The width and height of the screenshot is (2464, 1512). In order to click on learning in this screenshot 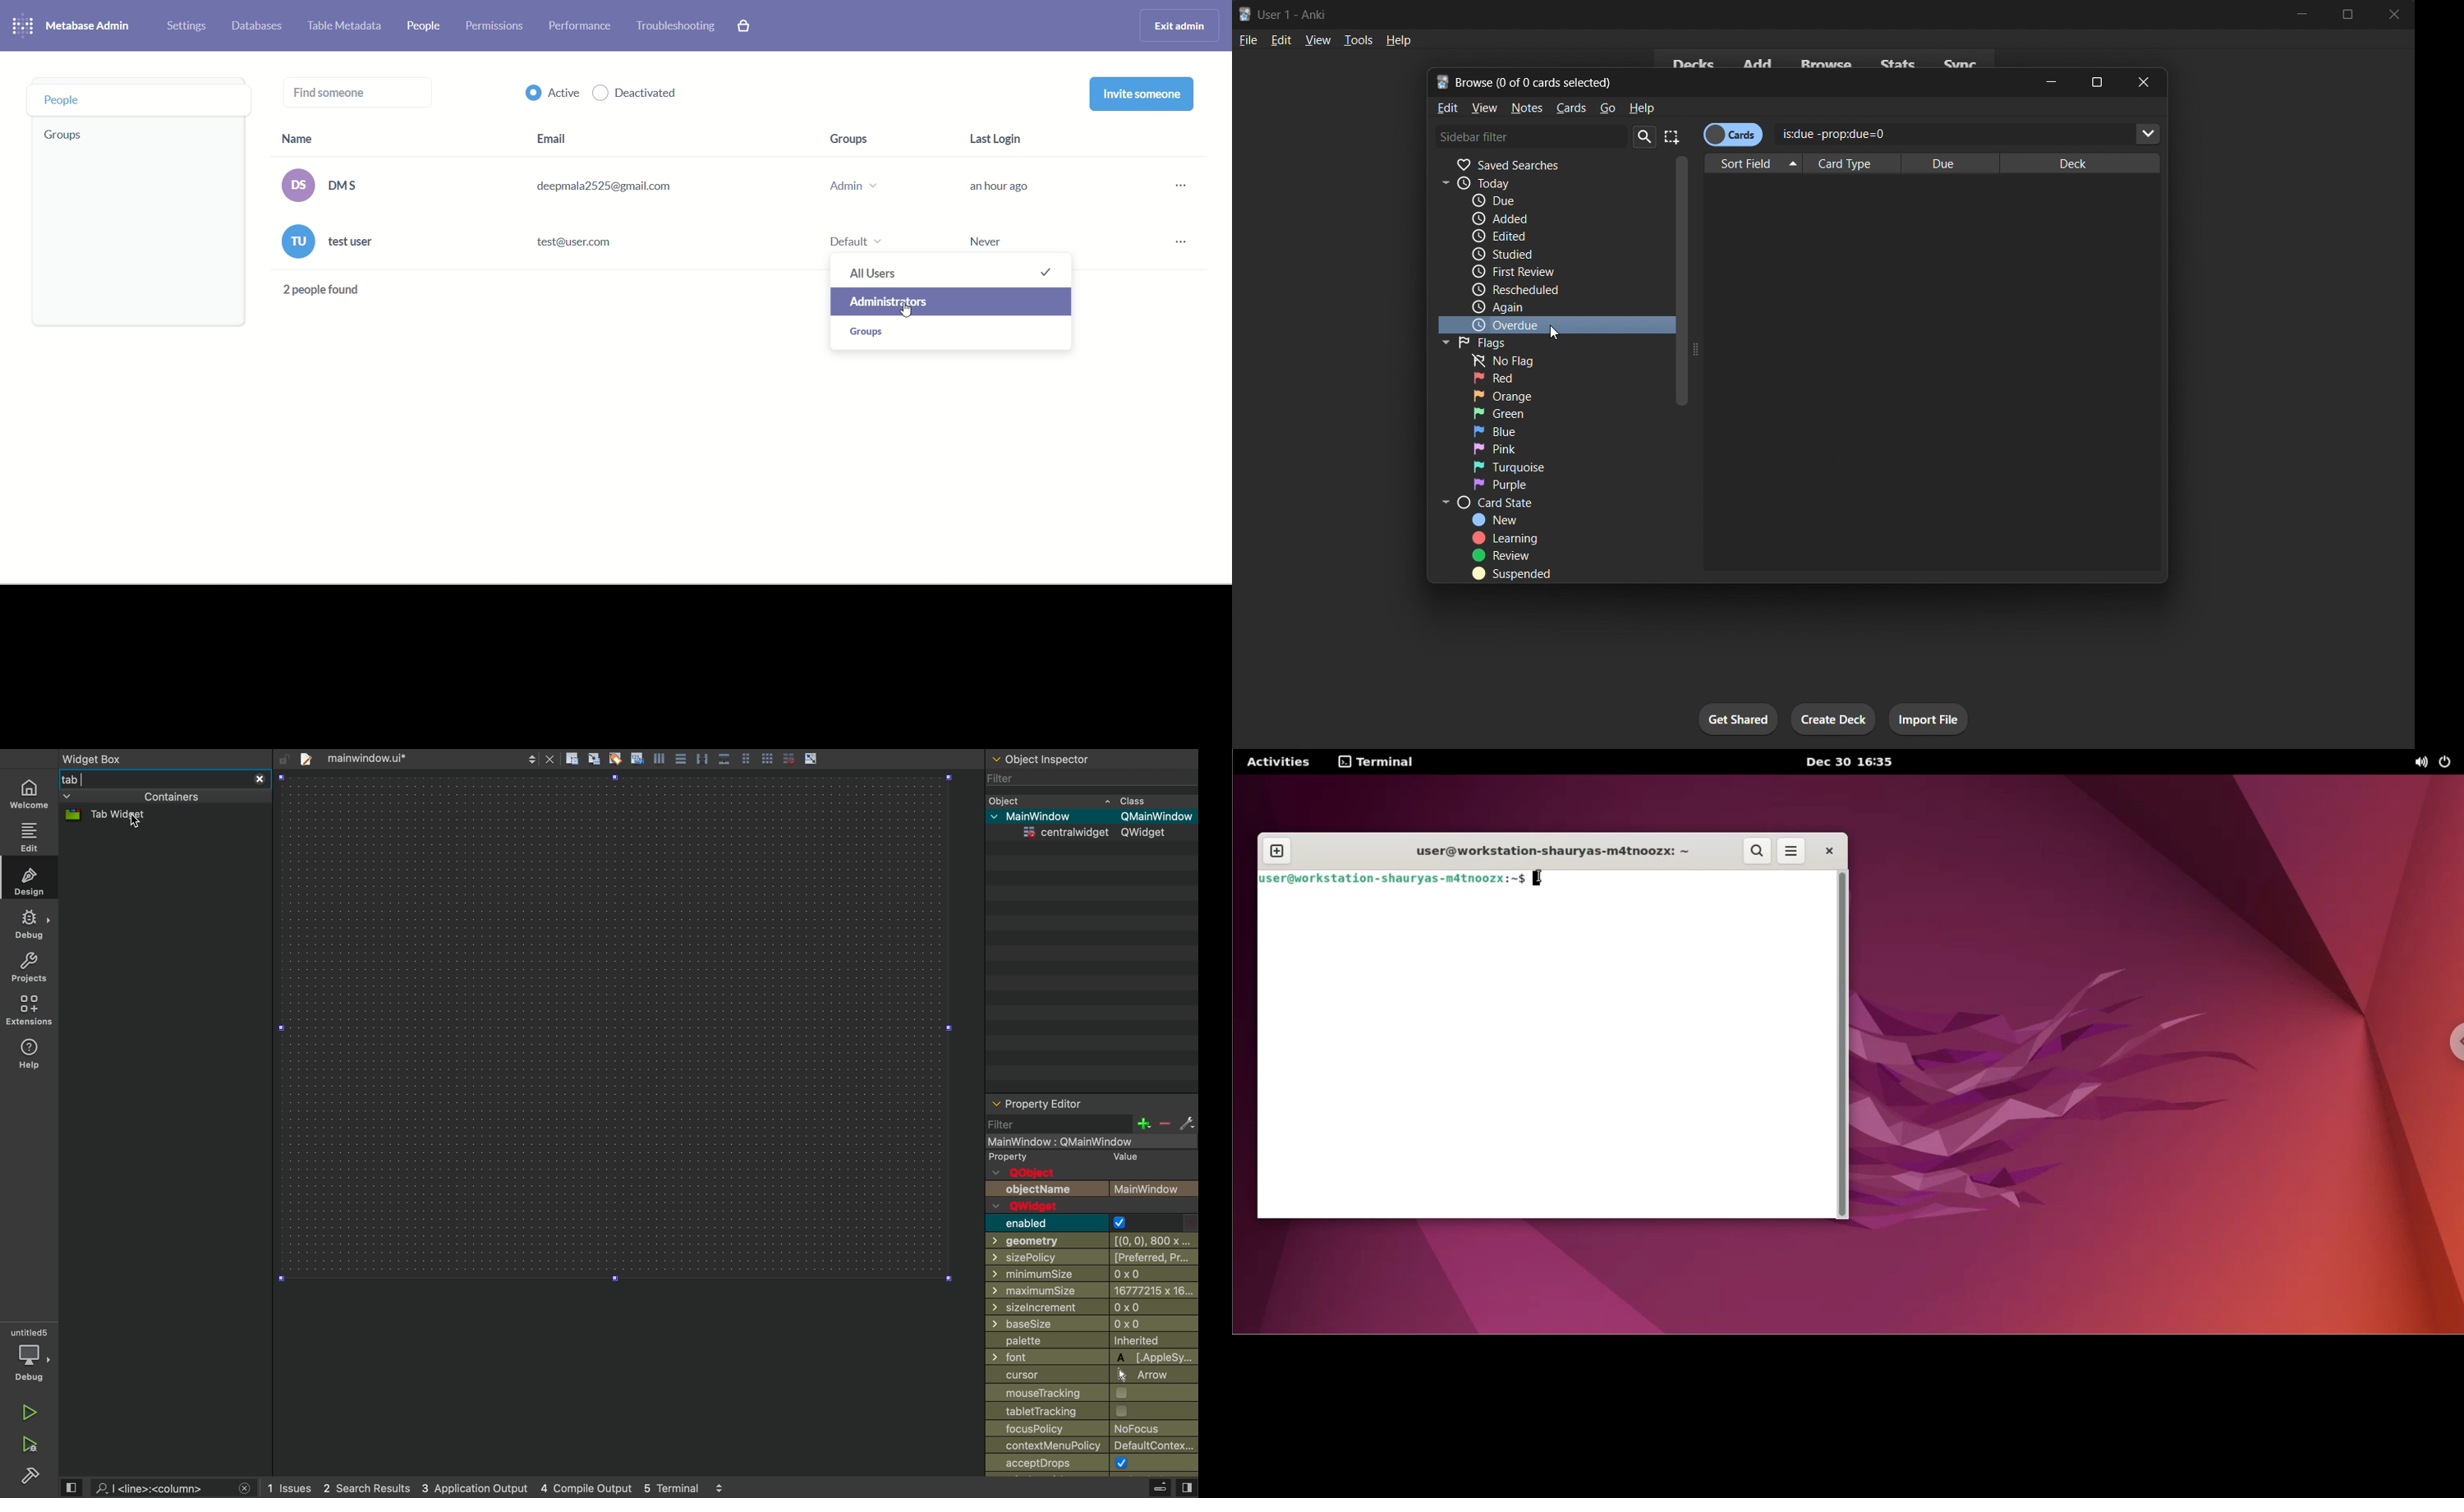, I will do `click(1509, 538)`.